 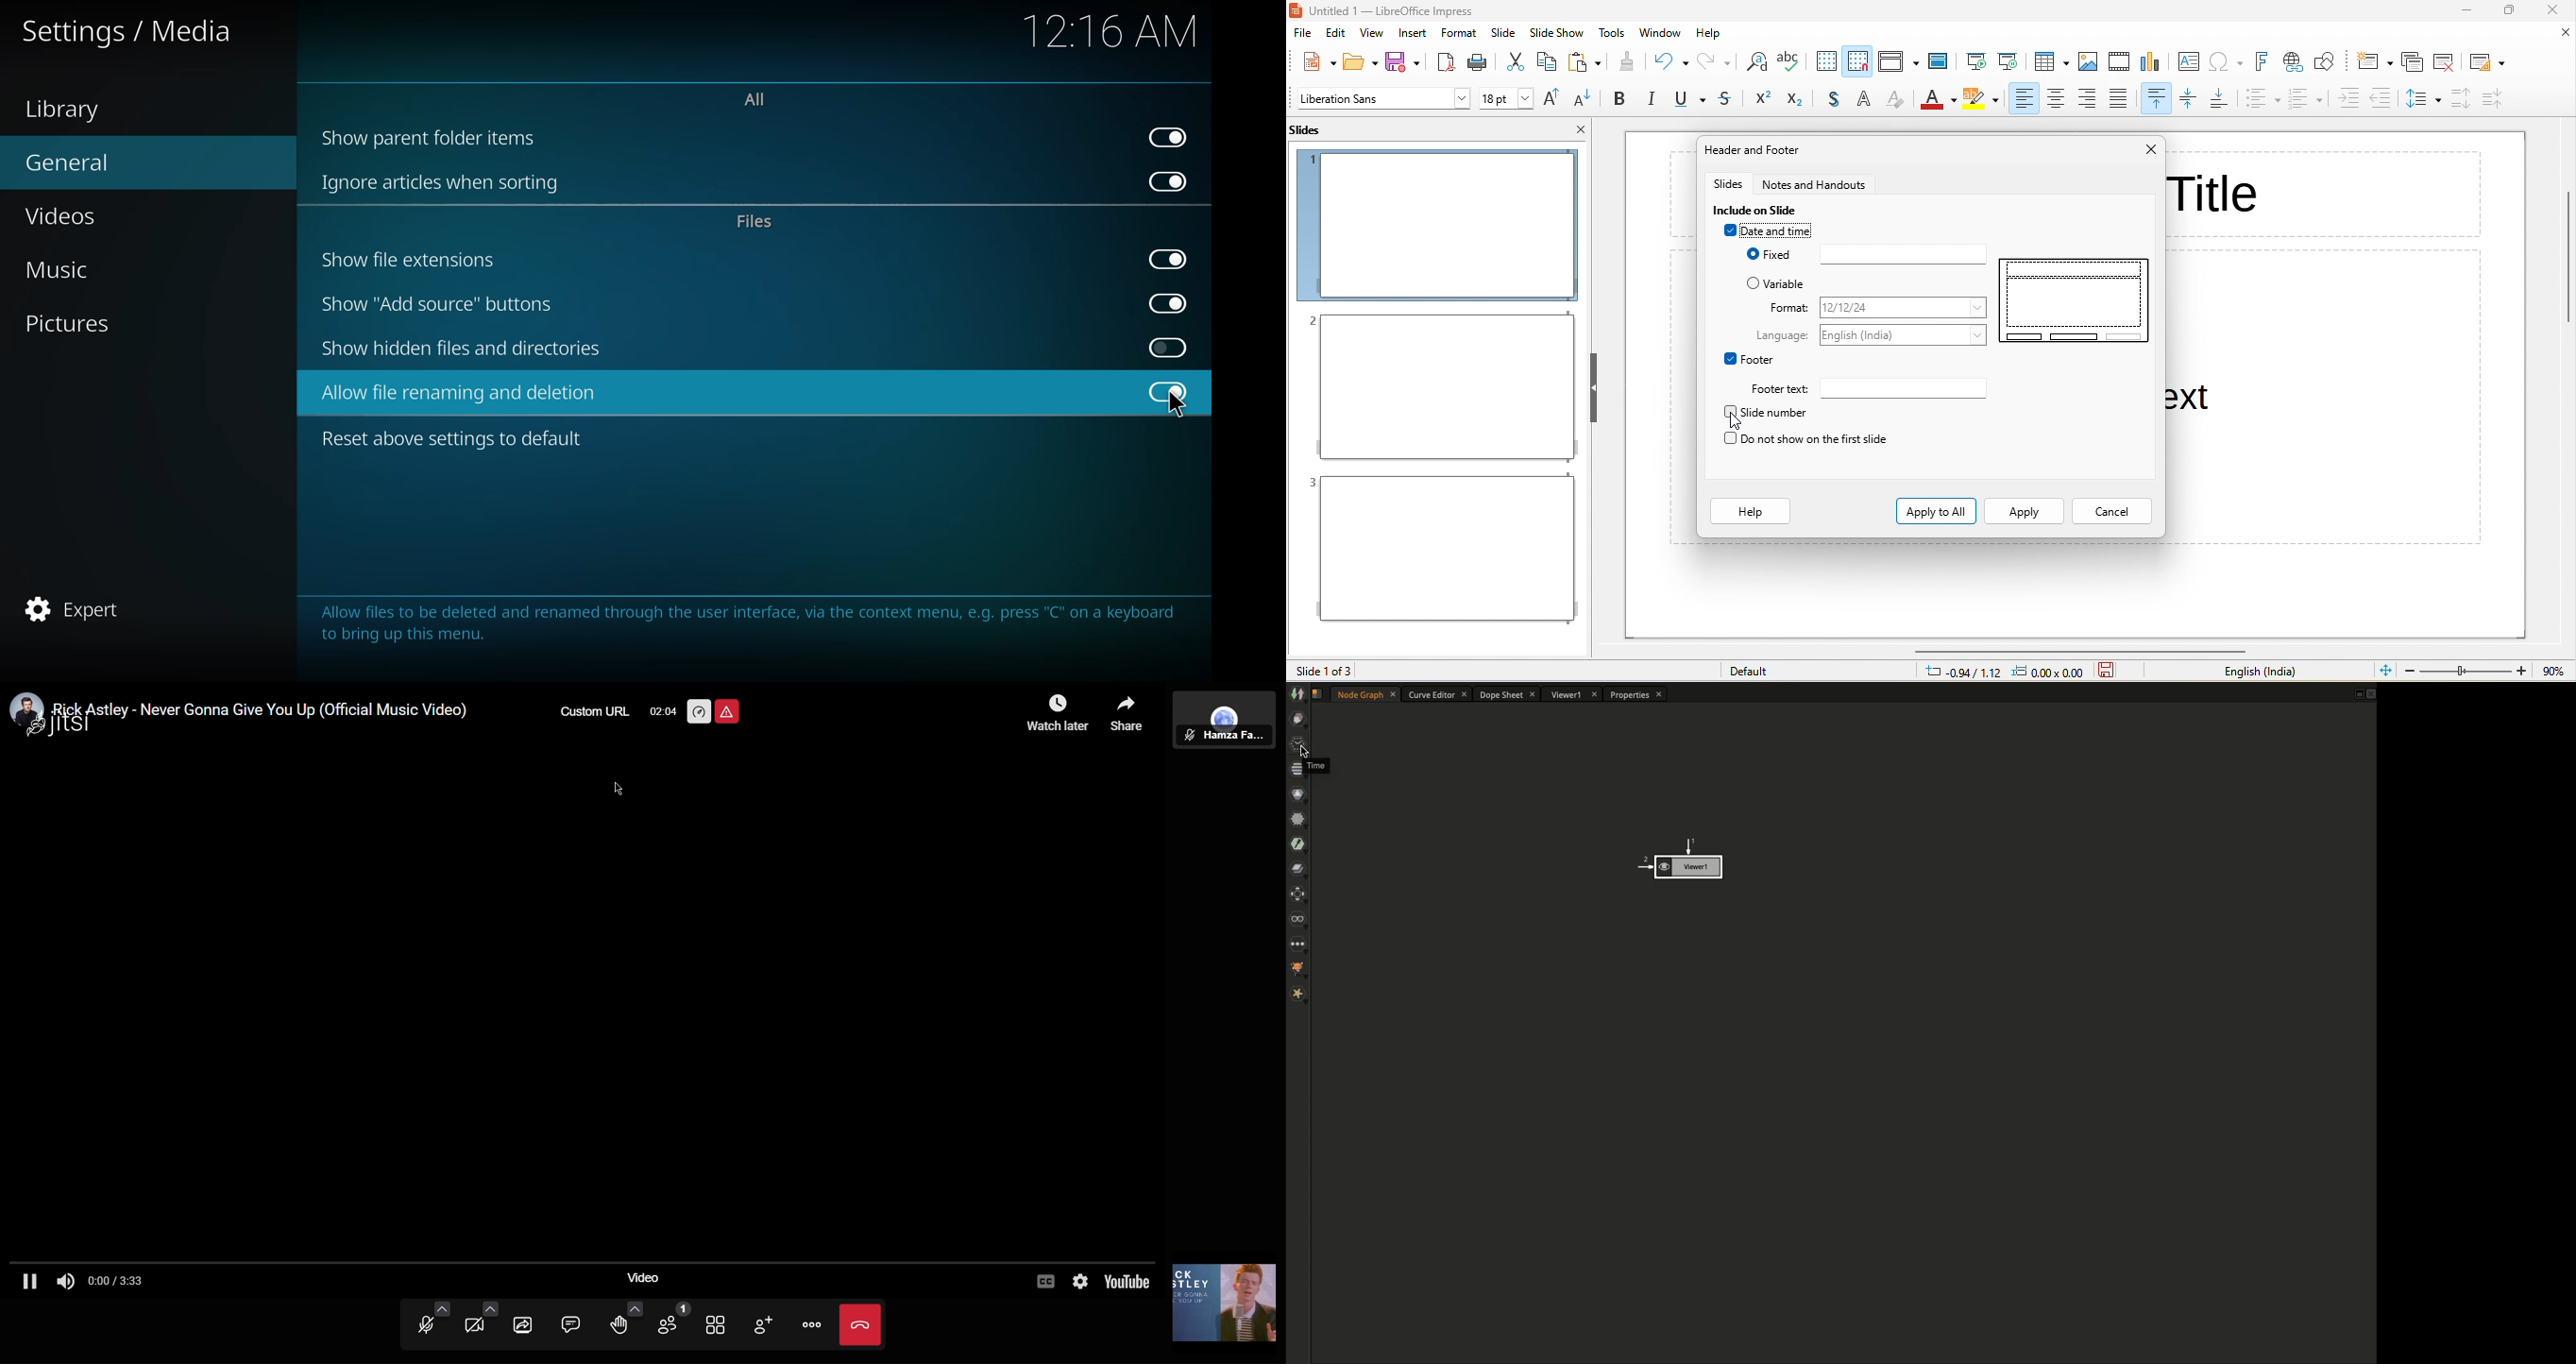 What do you see at coordinates (1168, 347) in the screenshot?
I see `click to enable` at bounding box center [1168, 347].